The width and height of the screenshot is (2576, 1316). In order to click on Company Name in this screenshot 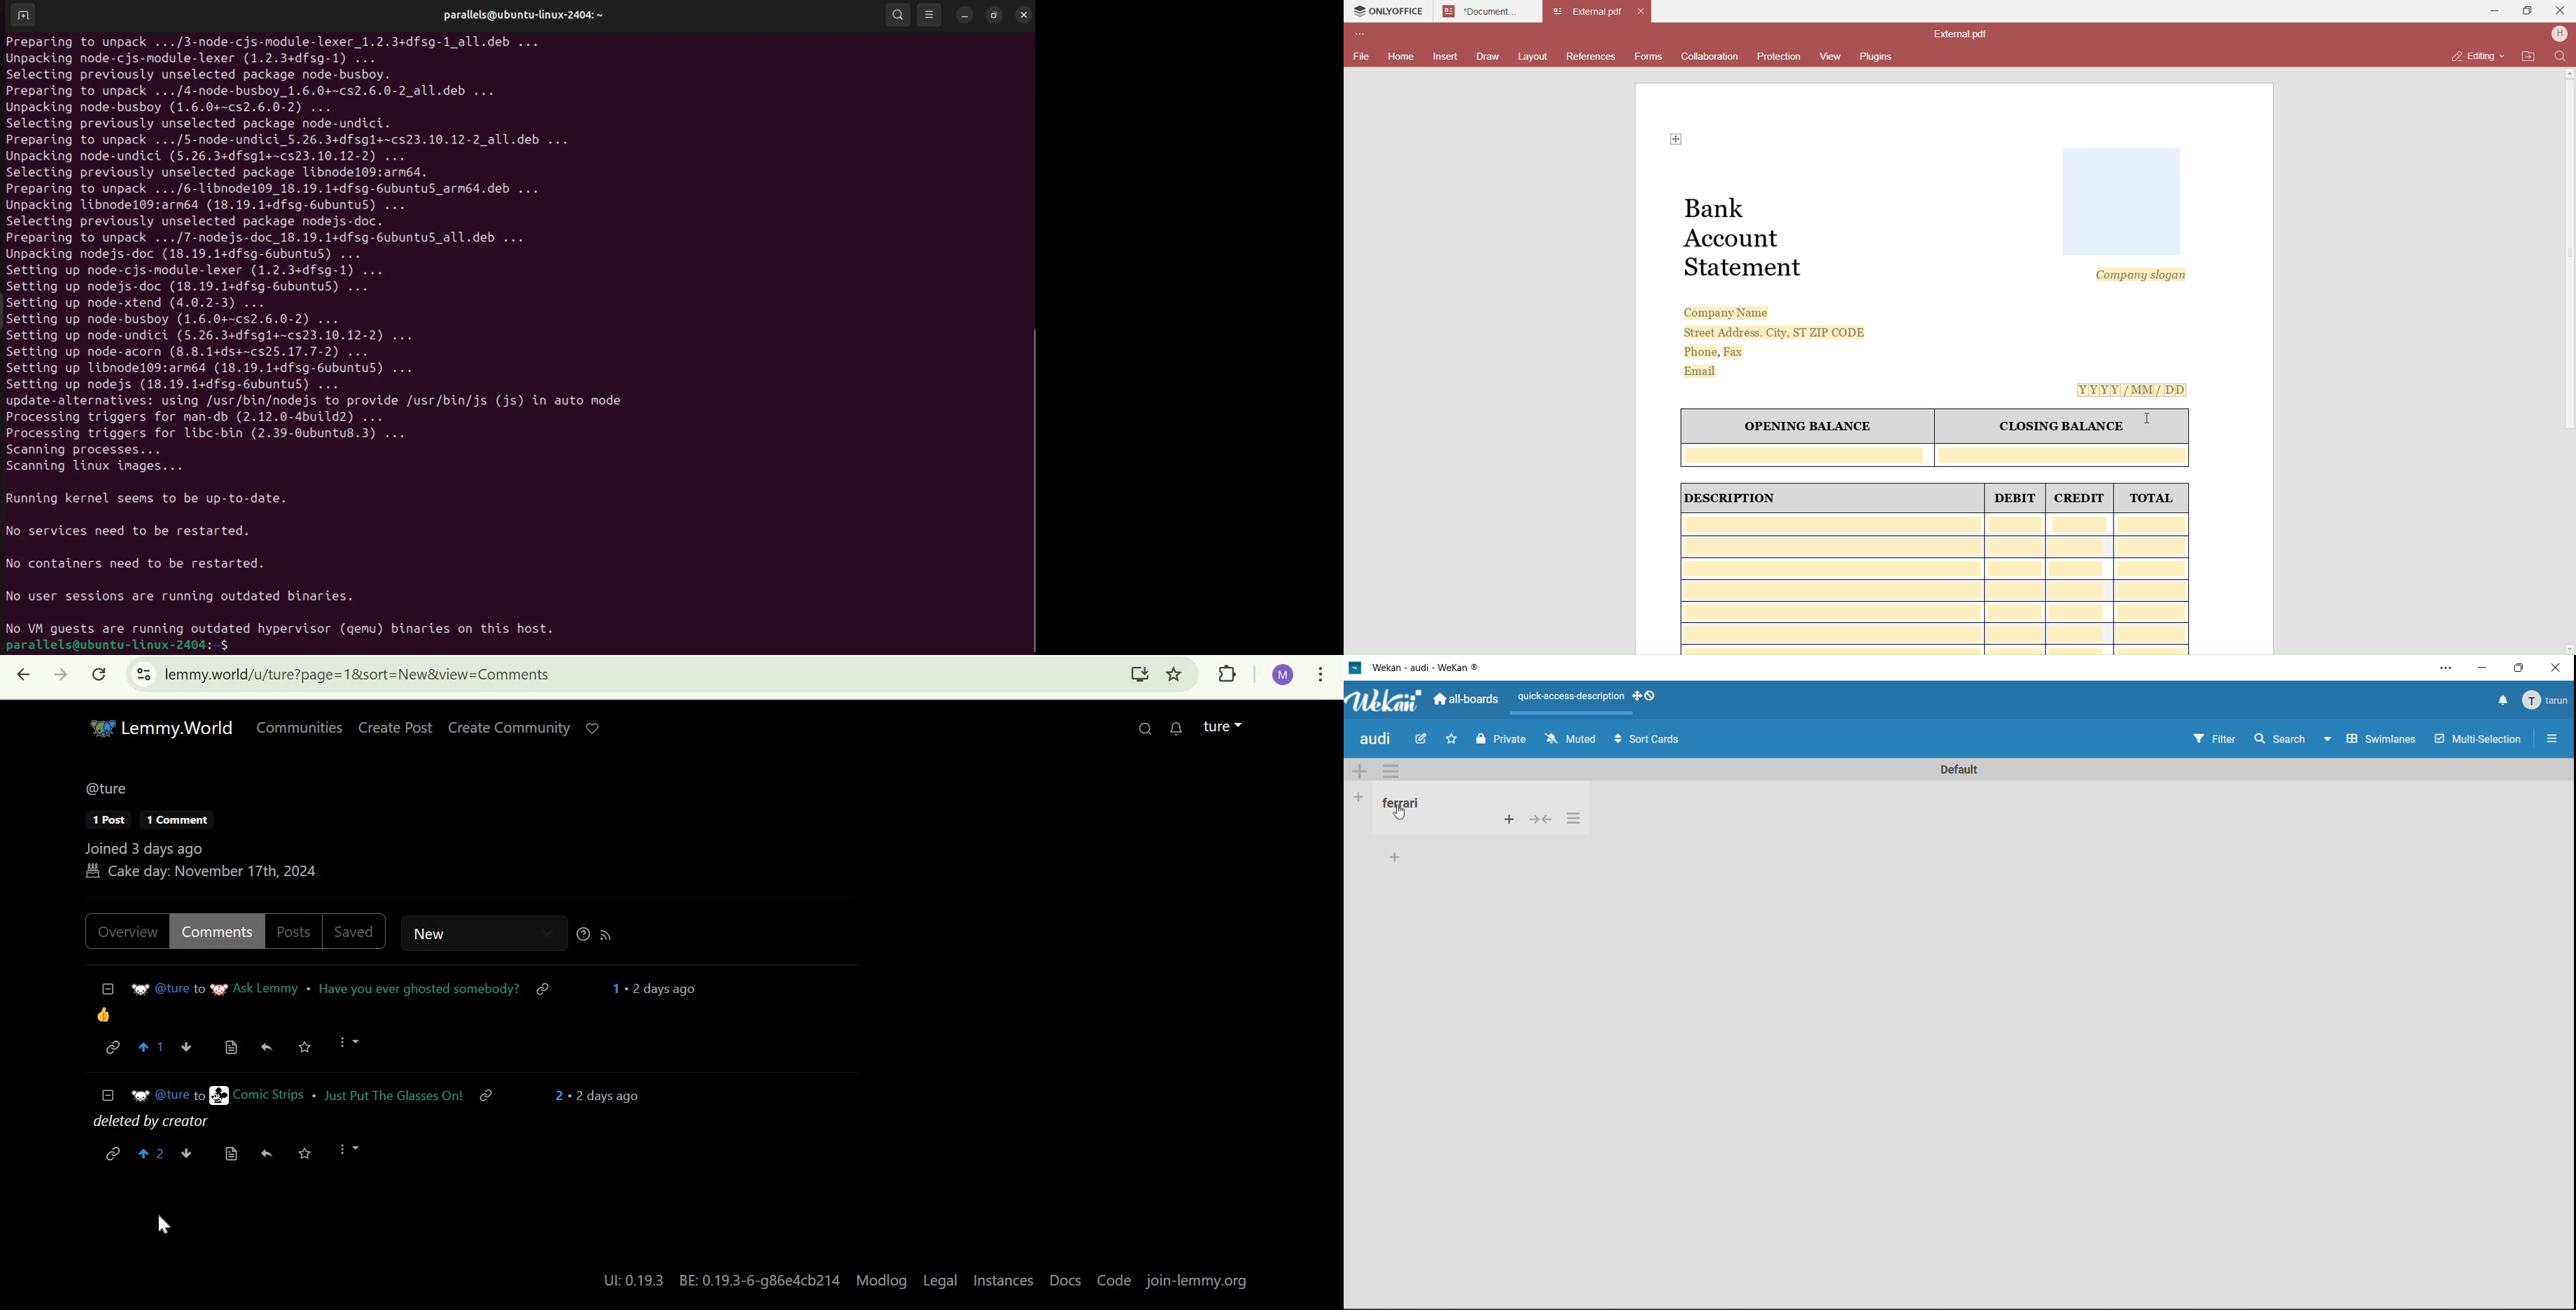, I will do `click(1721, 312)`.